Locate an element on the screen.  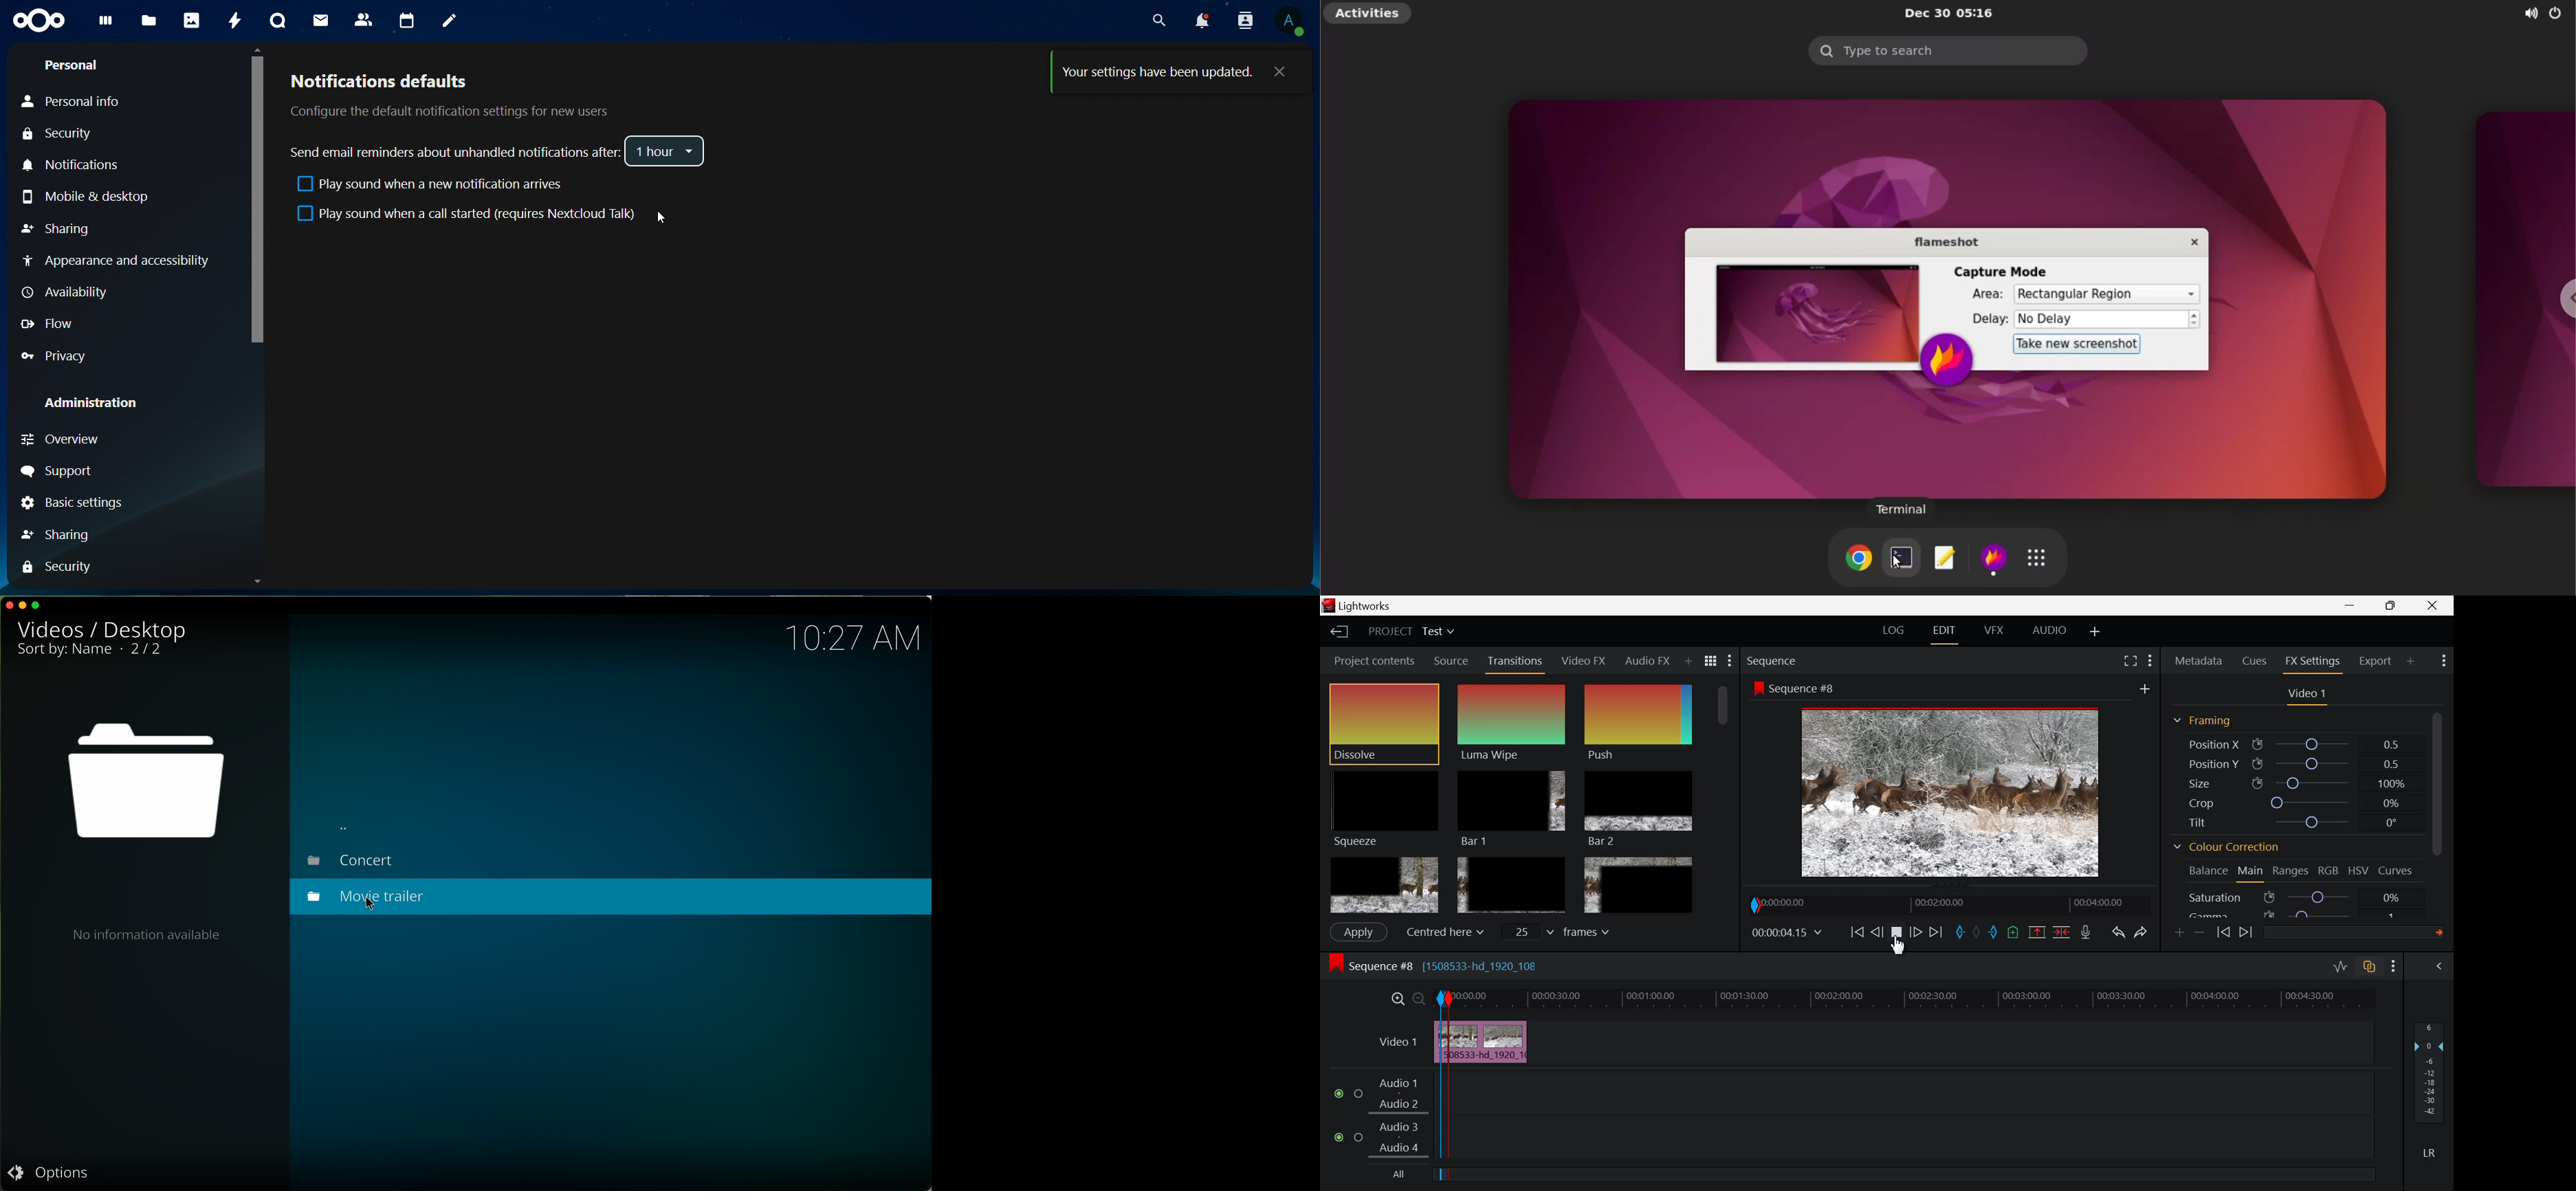
Scroll Bar is located at coordinates (2442, 809).